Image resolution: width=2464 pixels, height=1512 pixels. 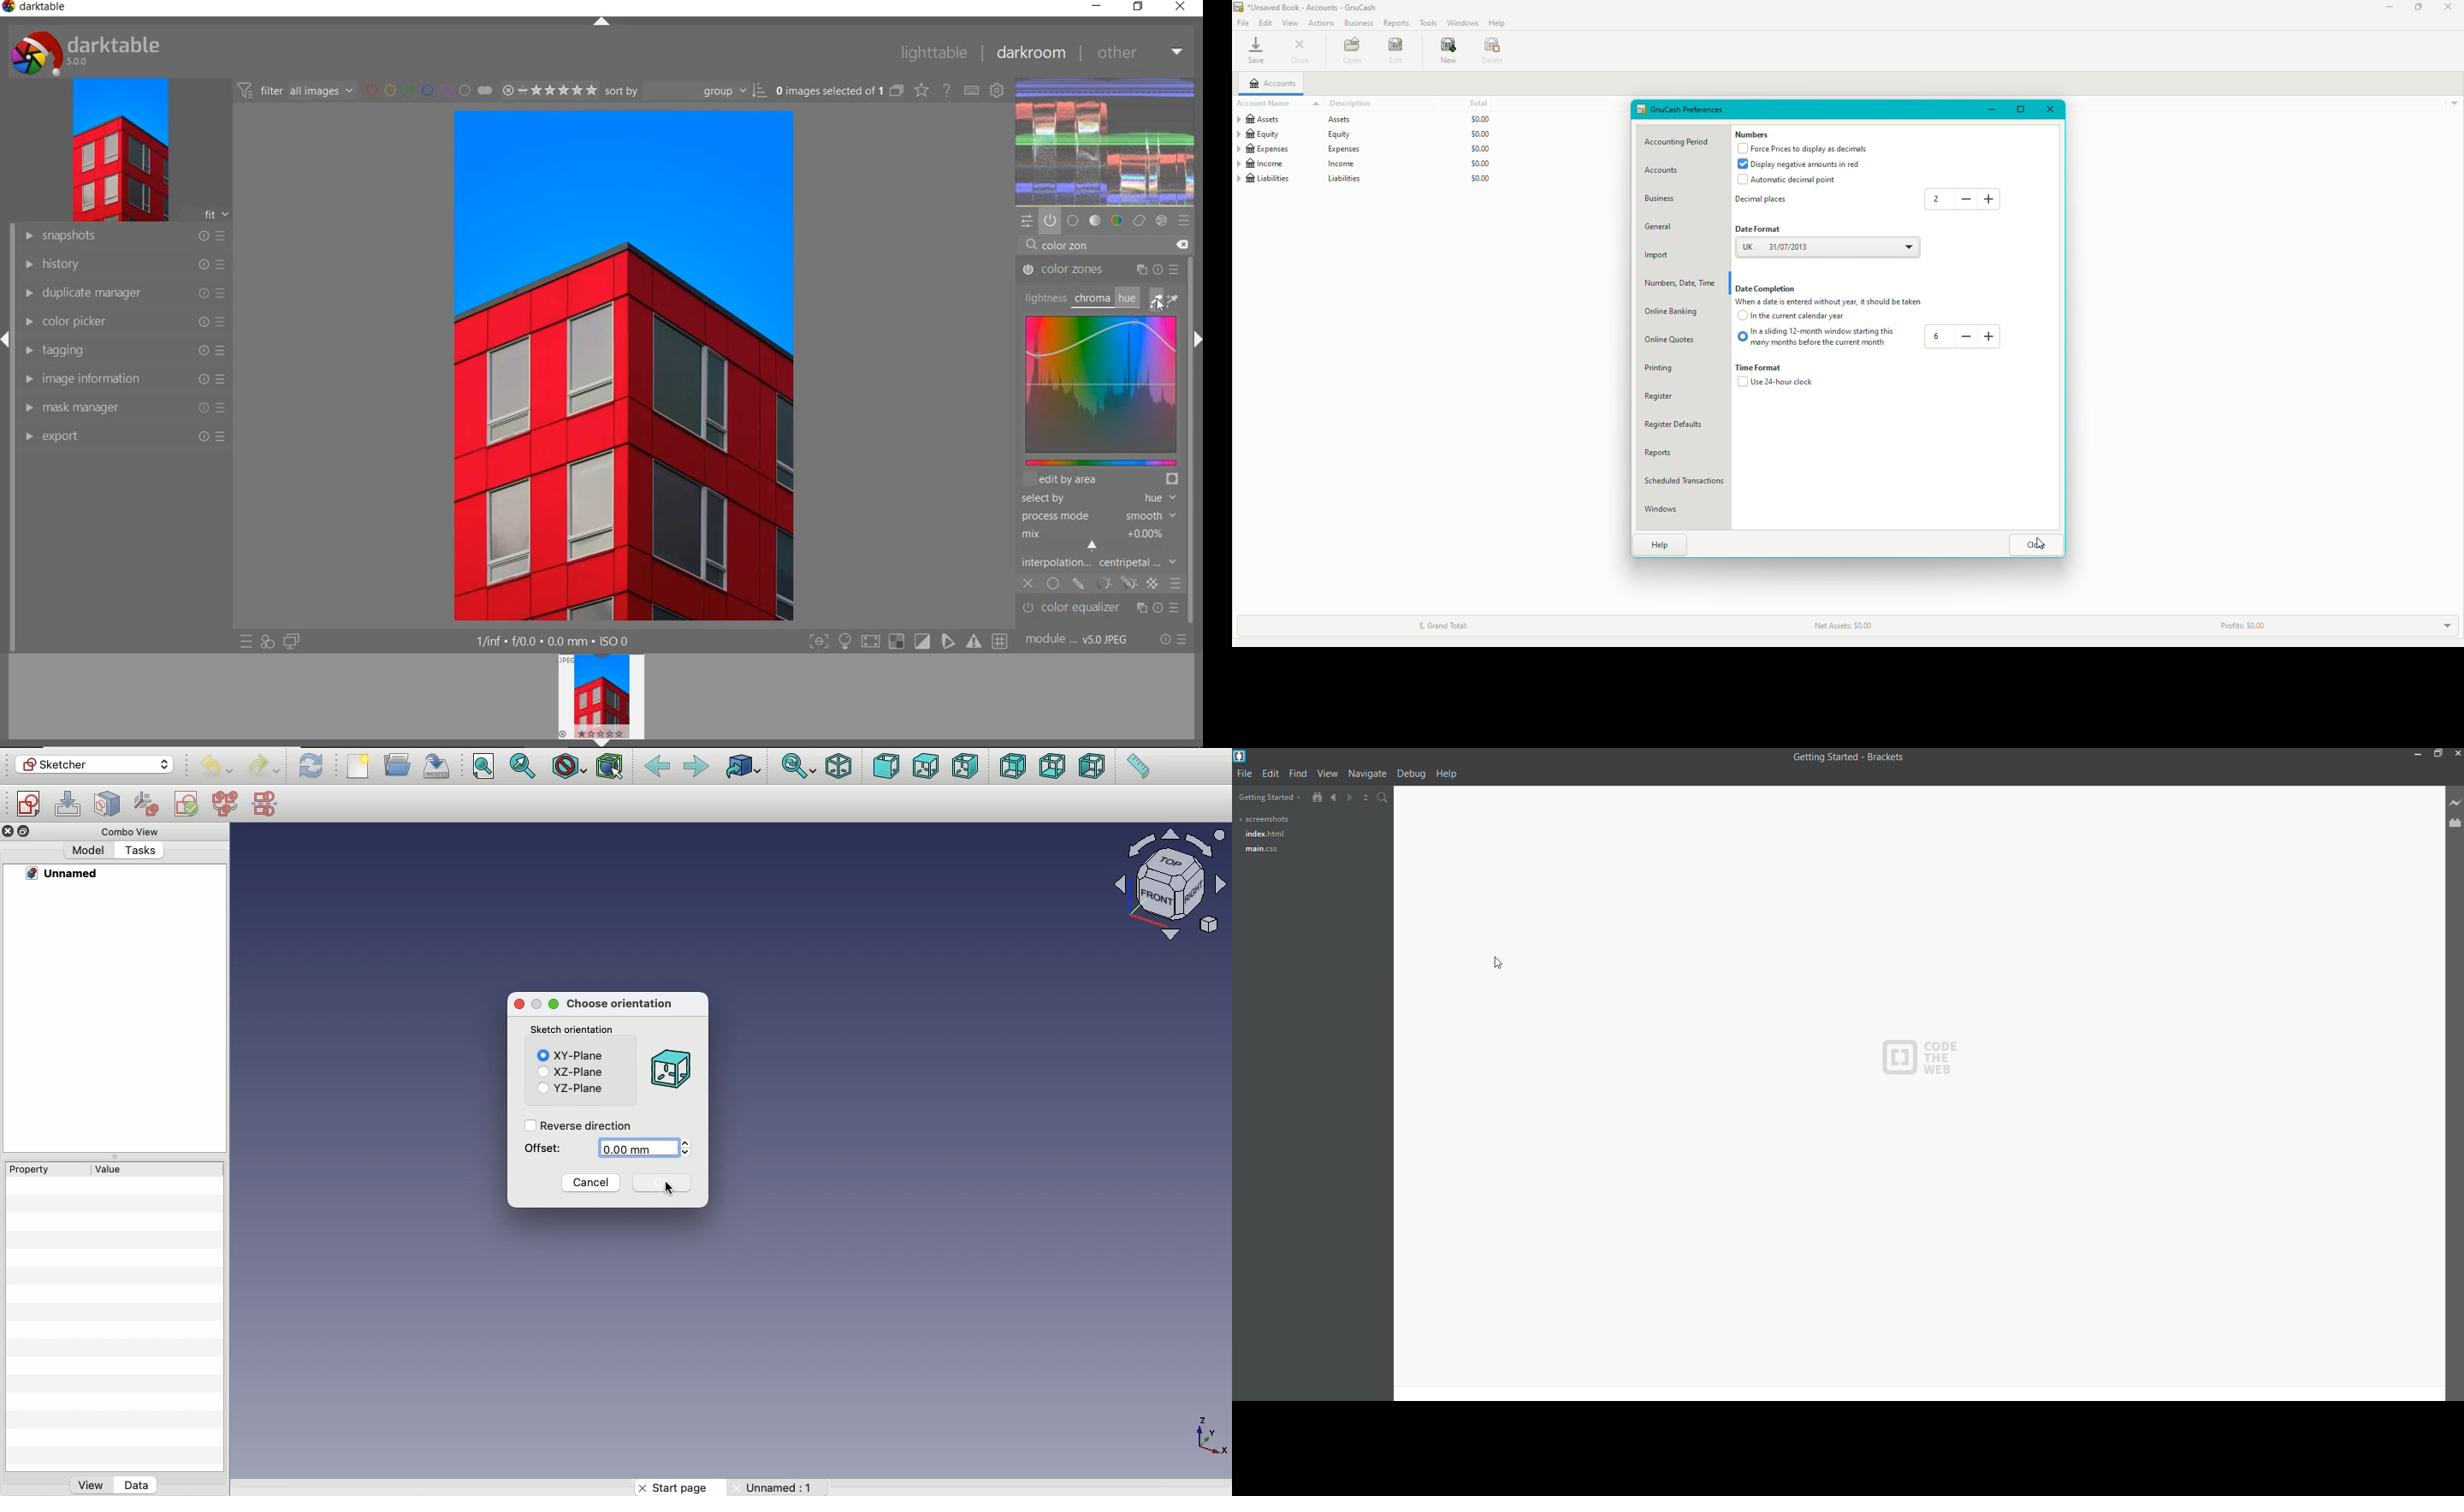 I want to click on Value, so click(x=104, y=1171).